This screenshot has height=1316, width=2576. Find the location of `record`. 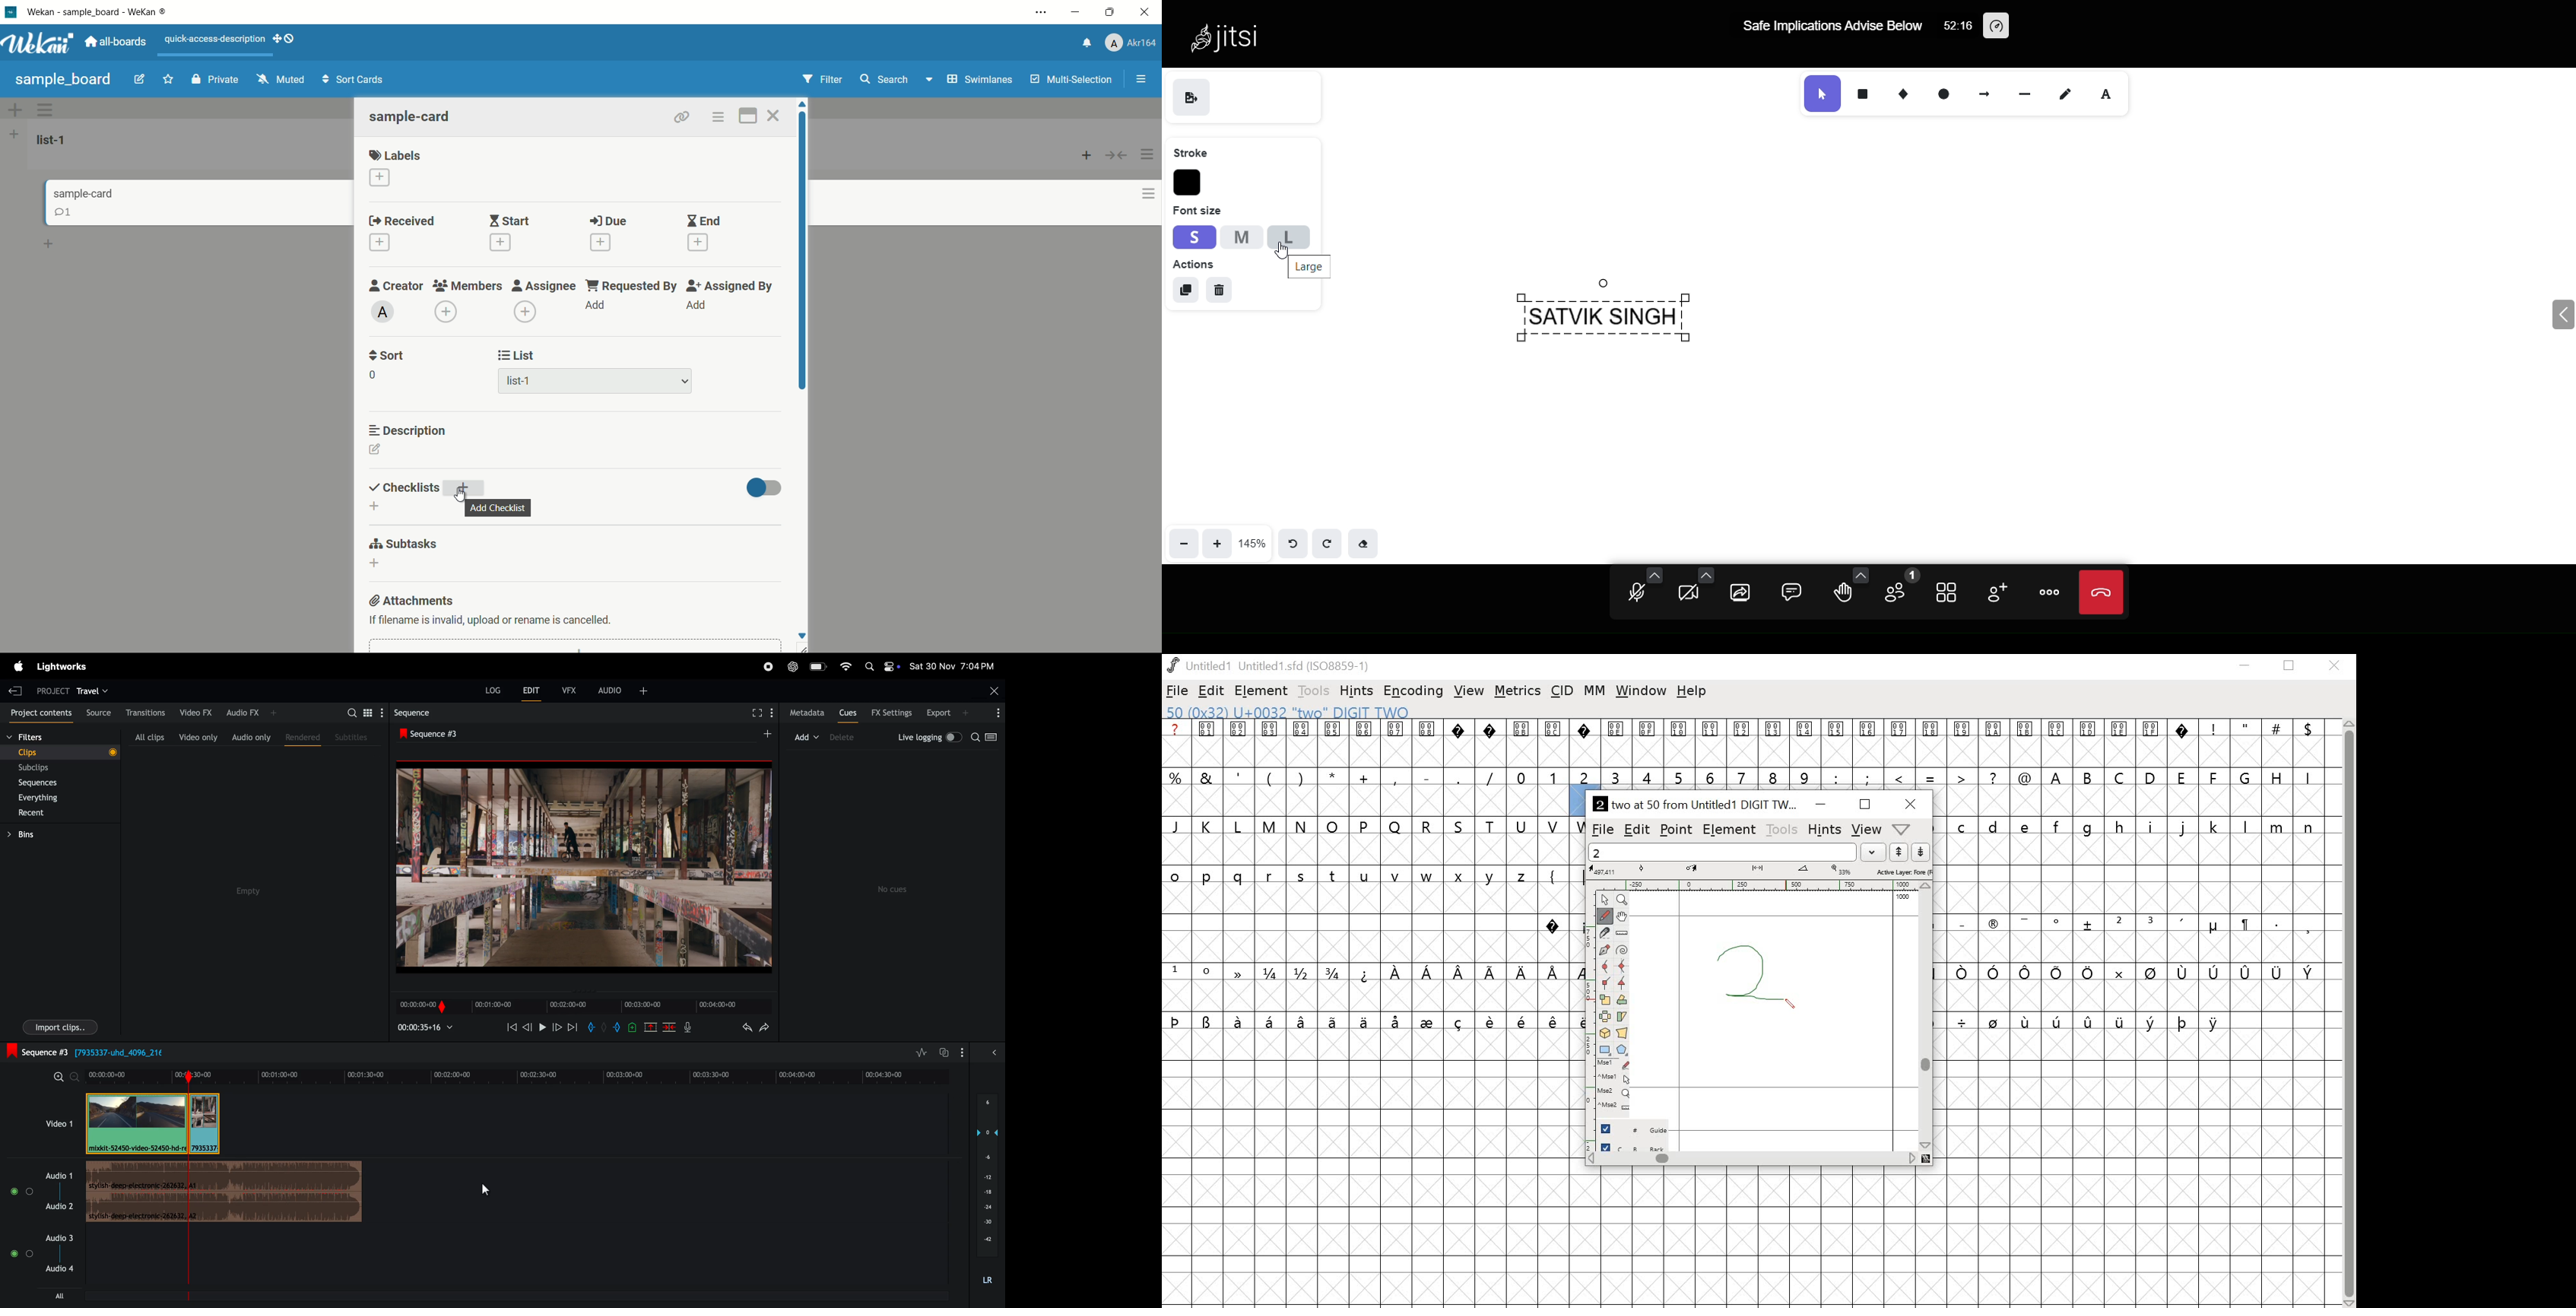

record is located at coordinates (766, 666).